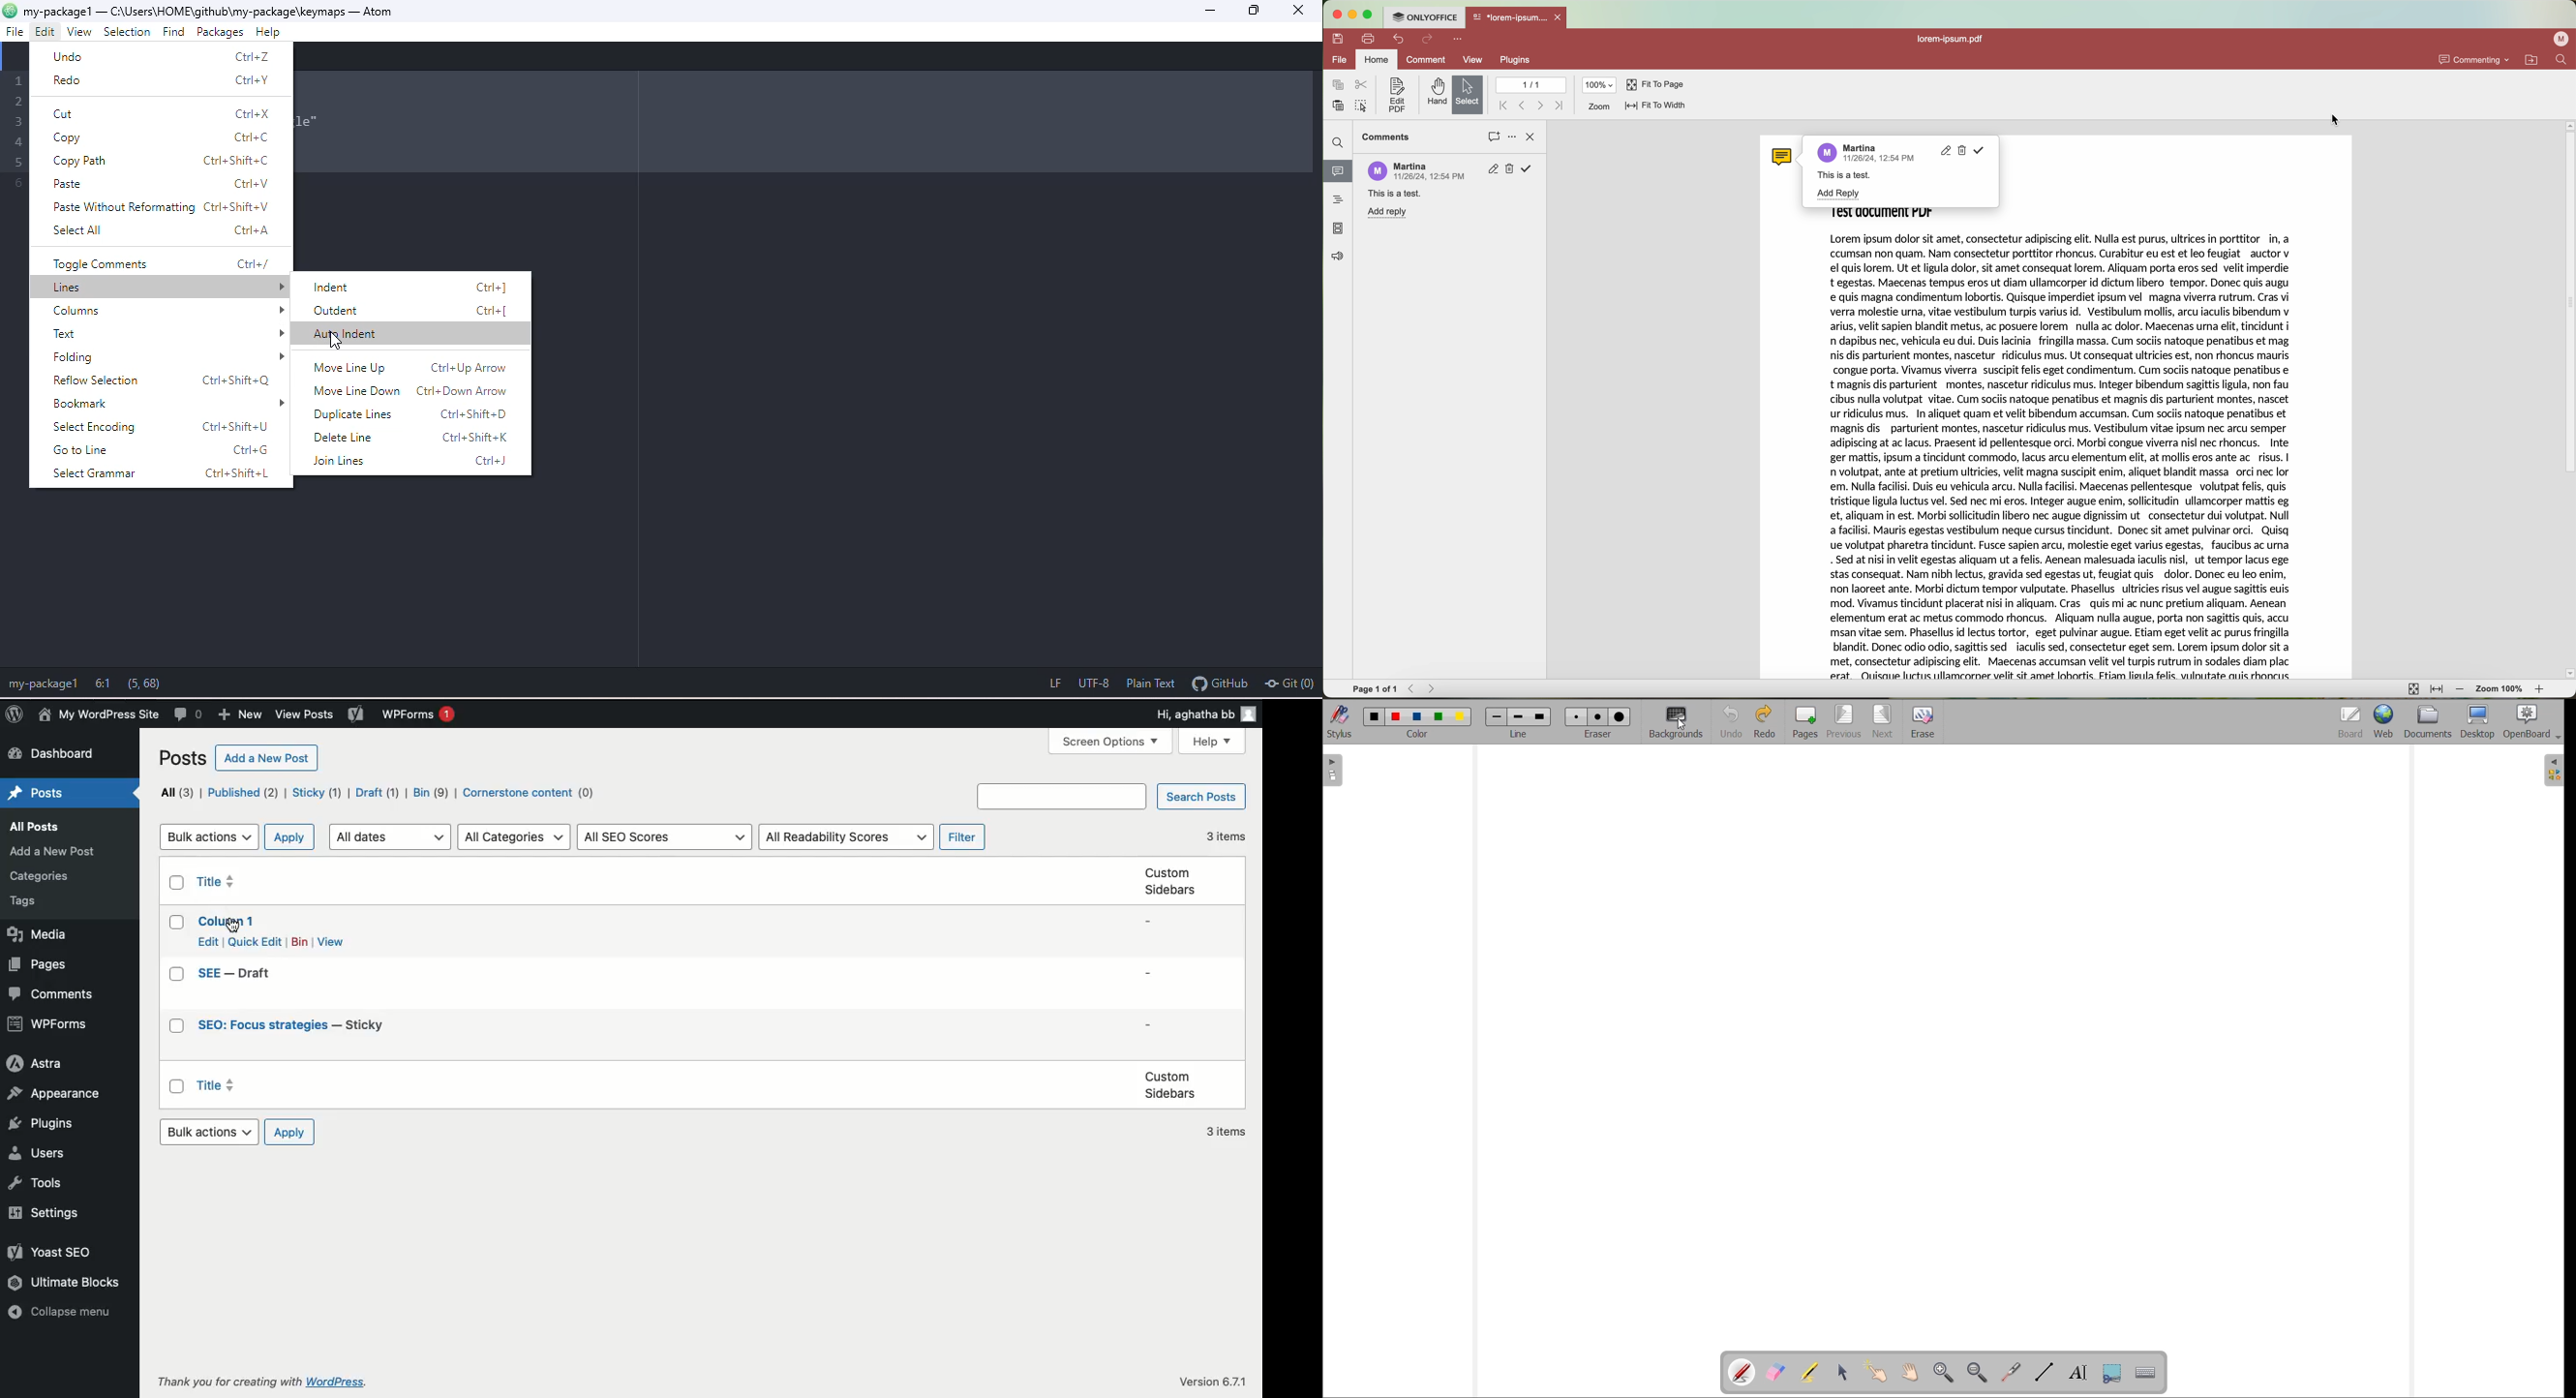  I want to click on 1/1, so click(1530, 84).